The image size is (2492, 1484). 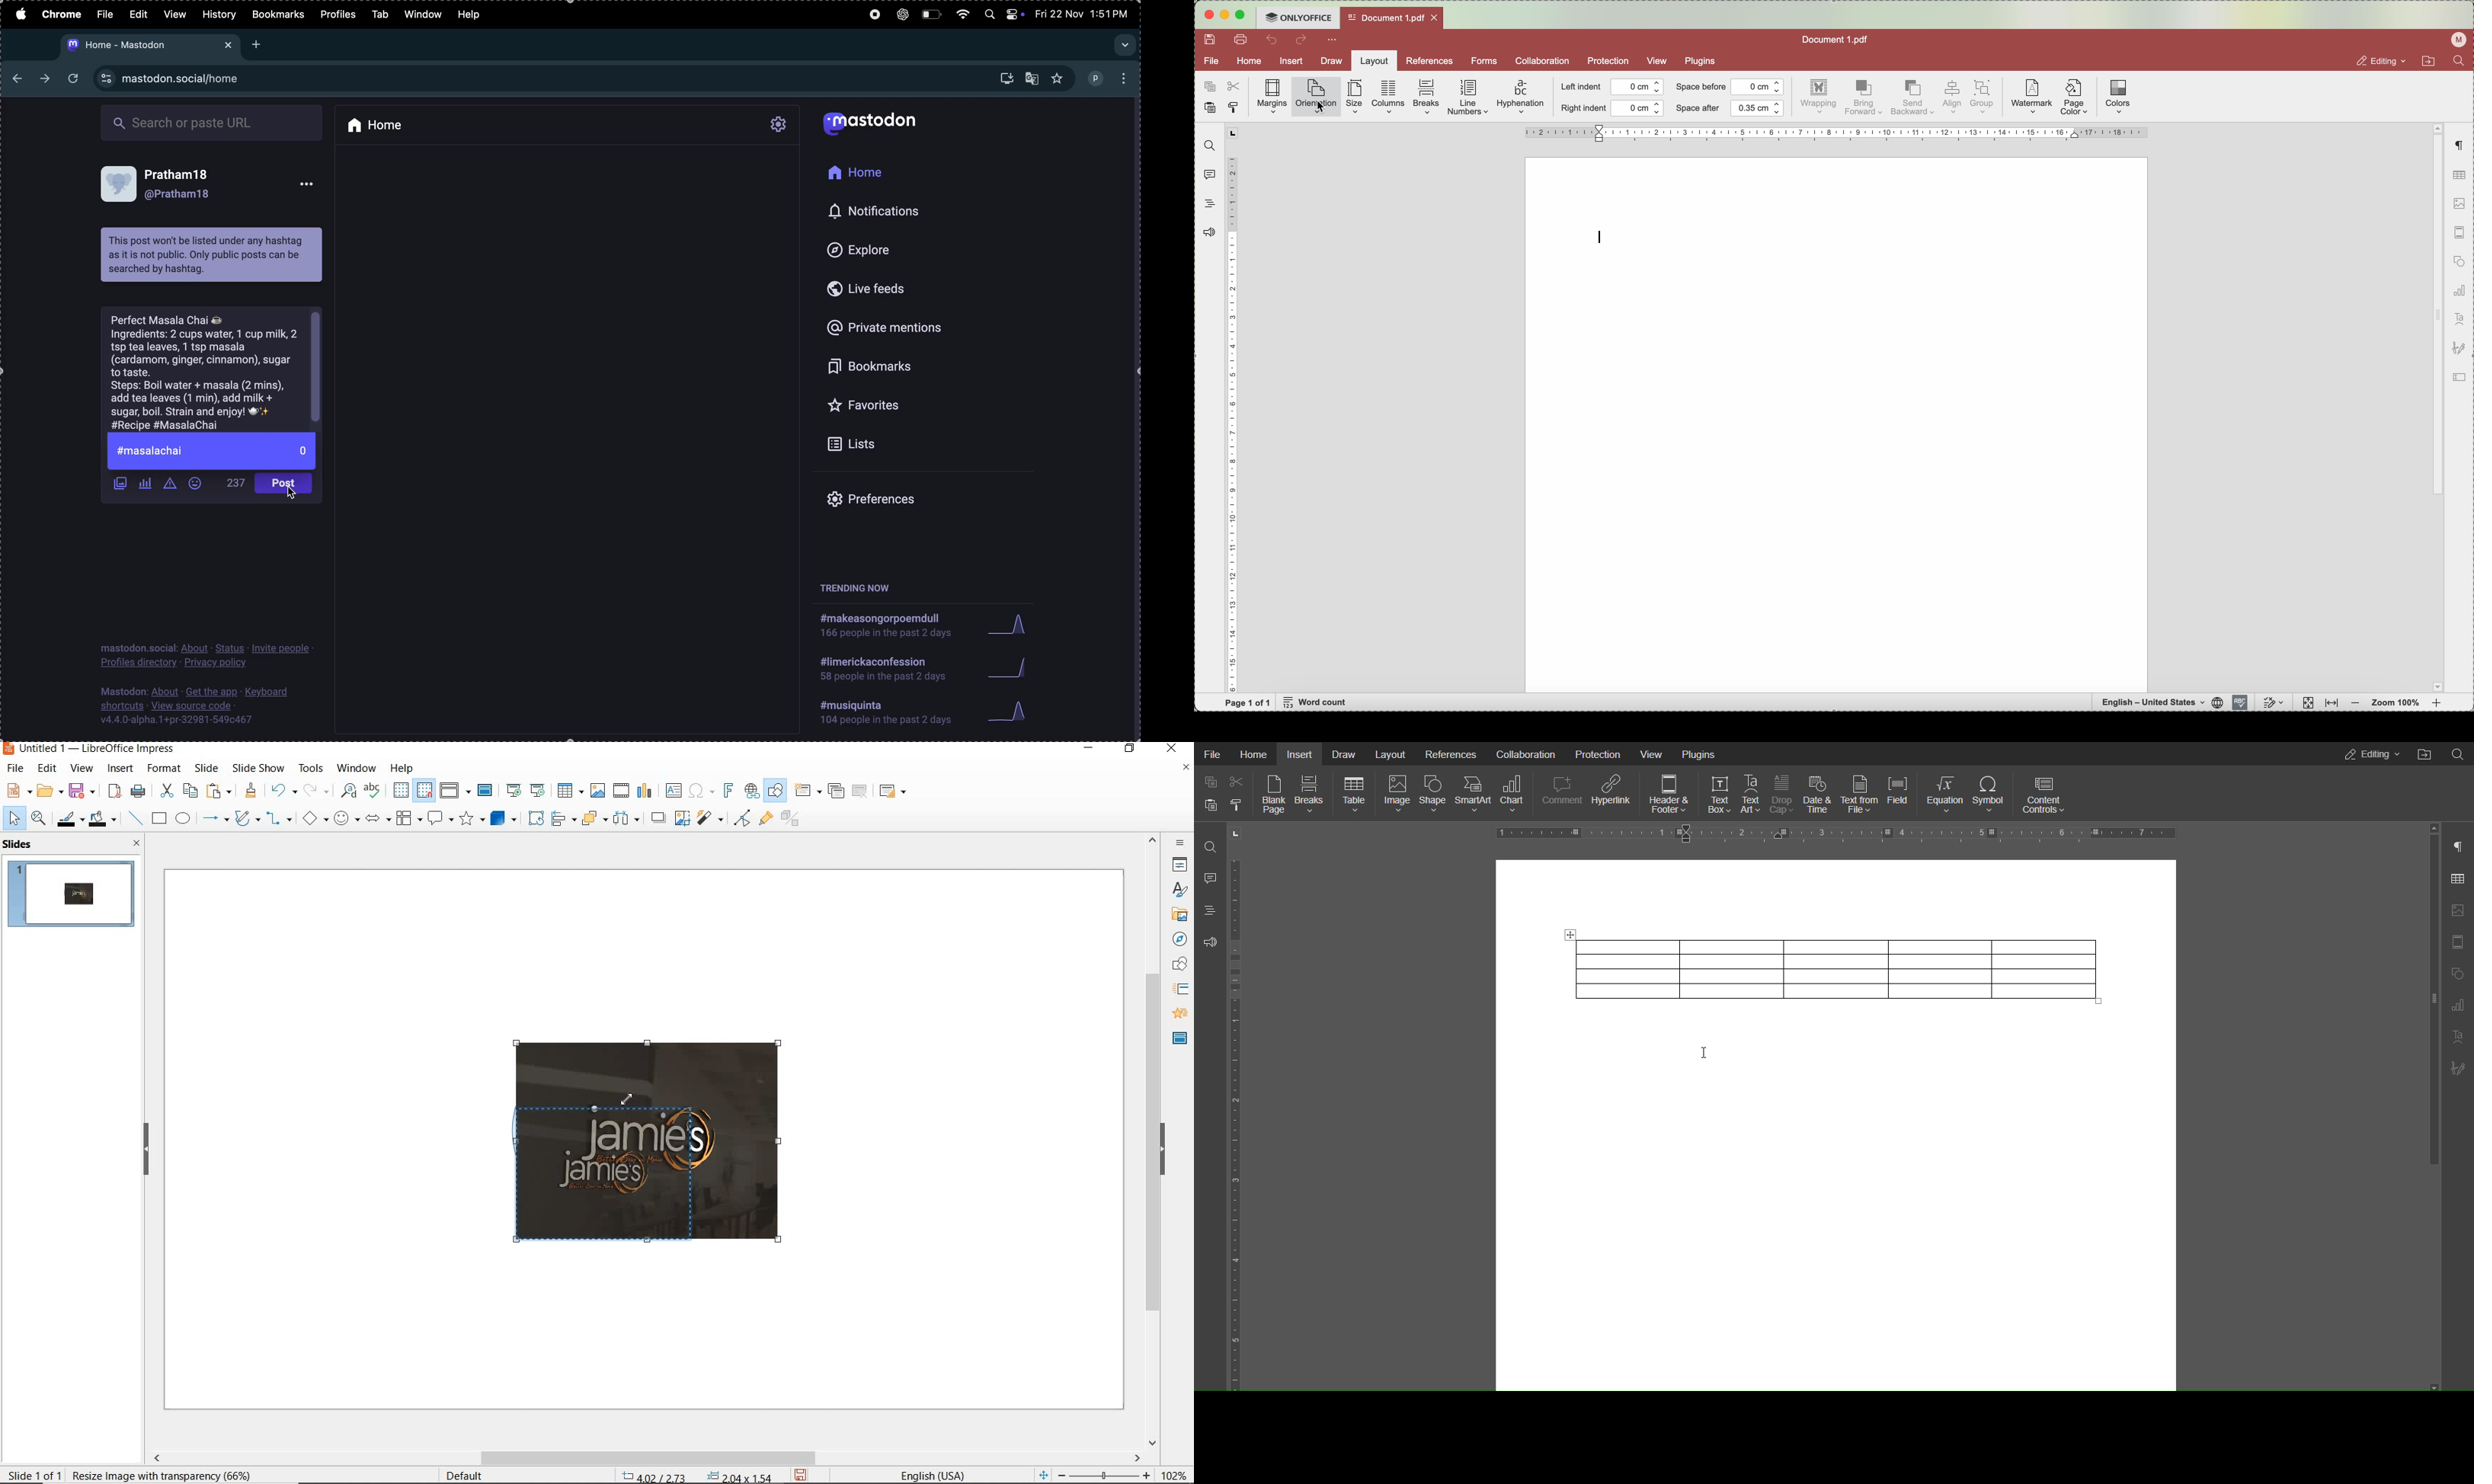 I want to click on zoom, so click(x=1108, y=1475).